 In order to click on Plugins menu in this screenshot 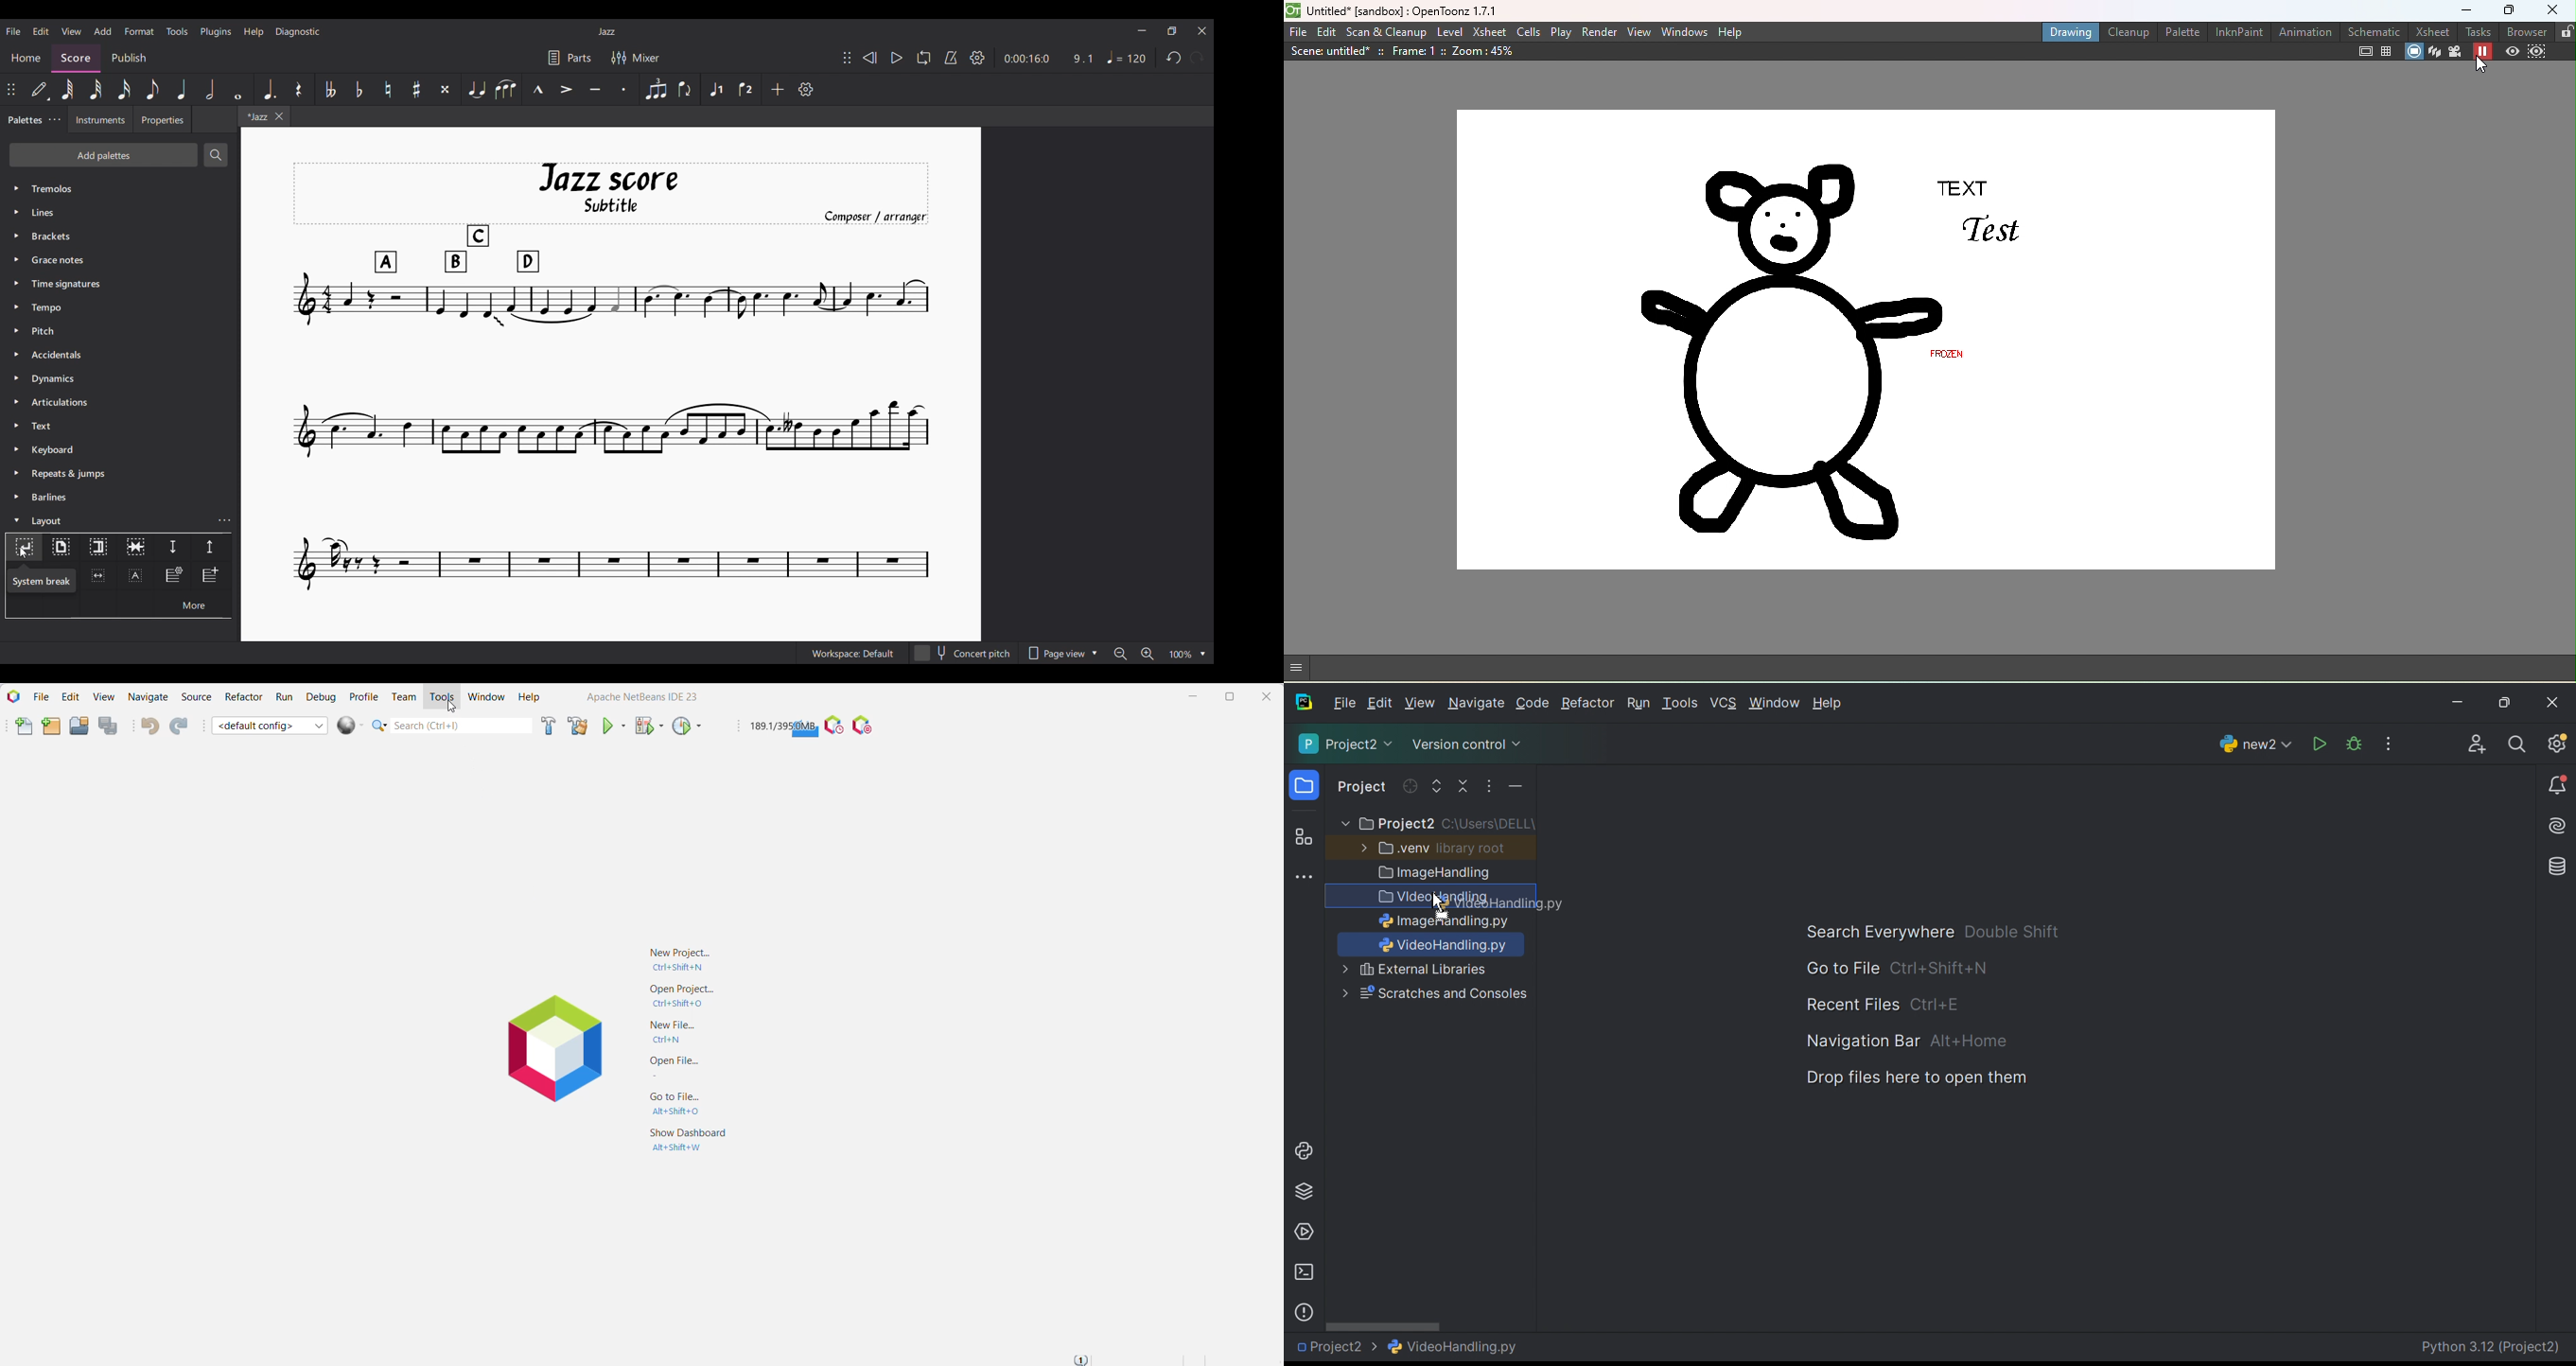, I will do `click(216, 32)`.